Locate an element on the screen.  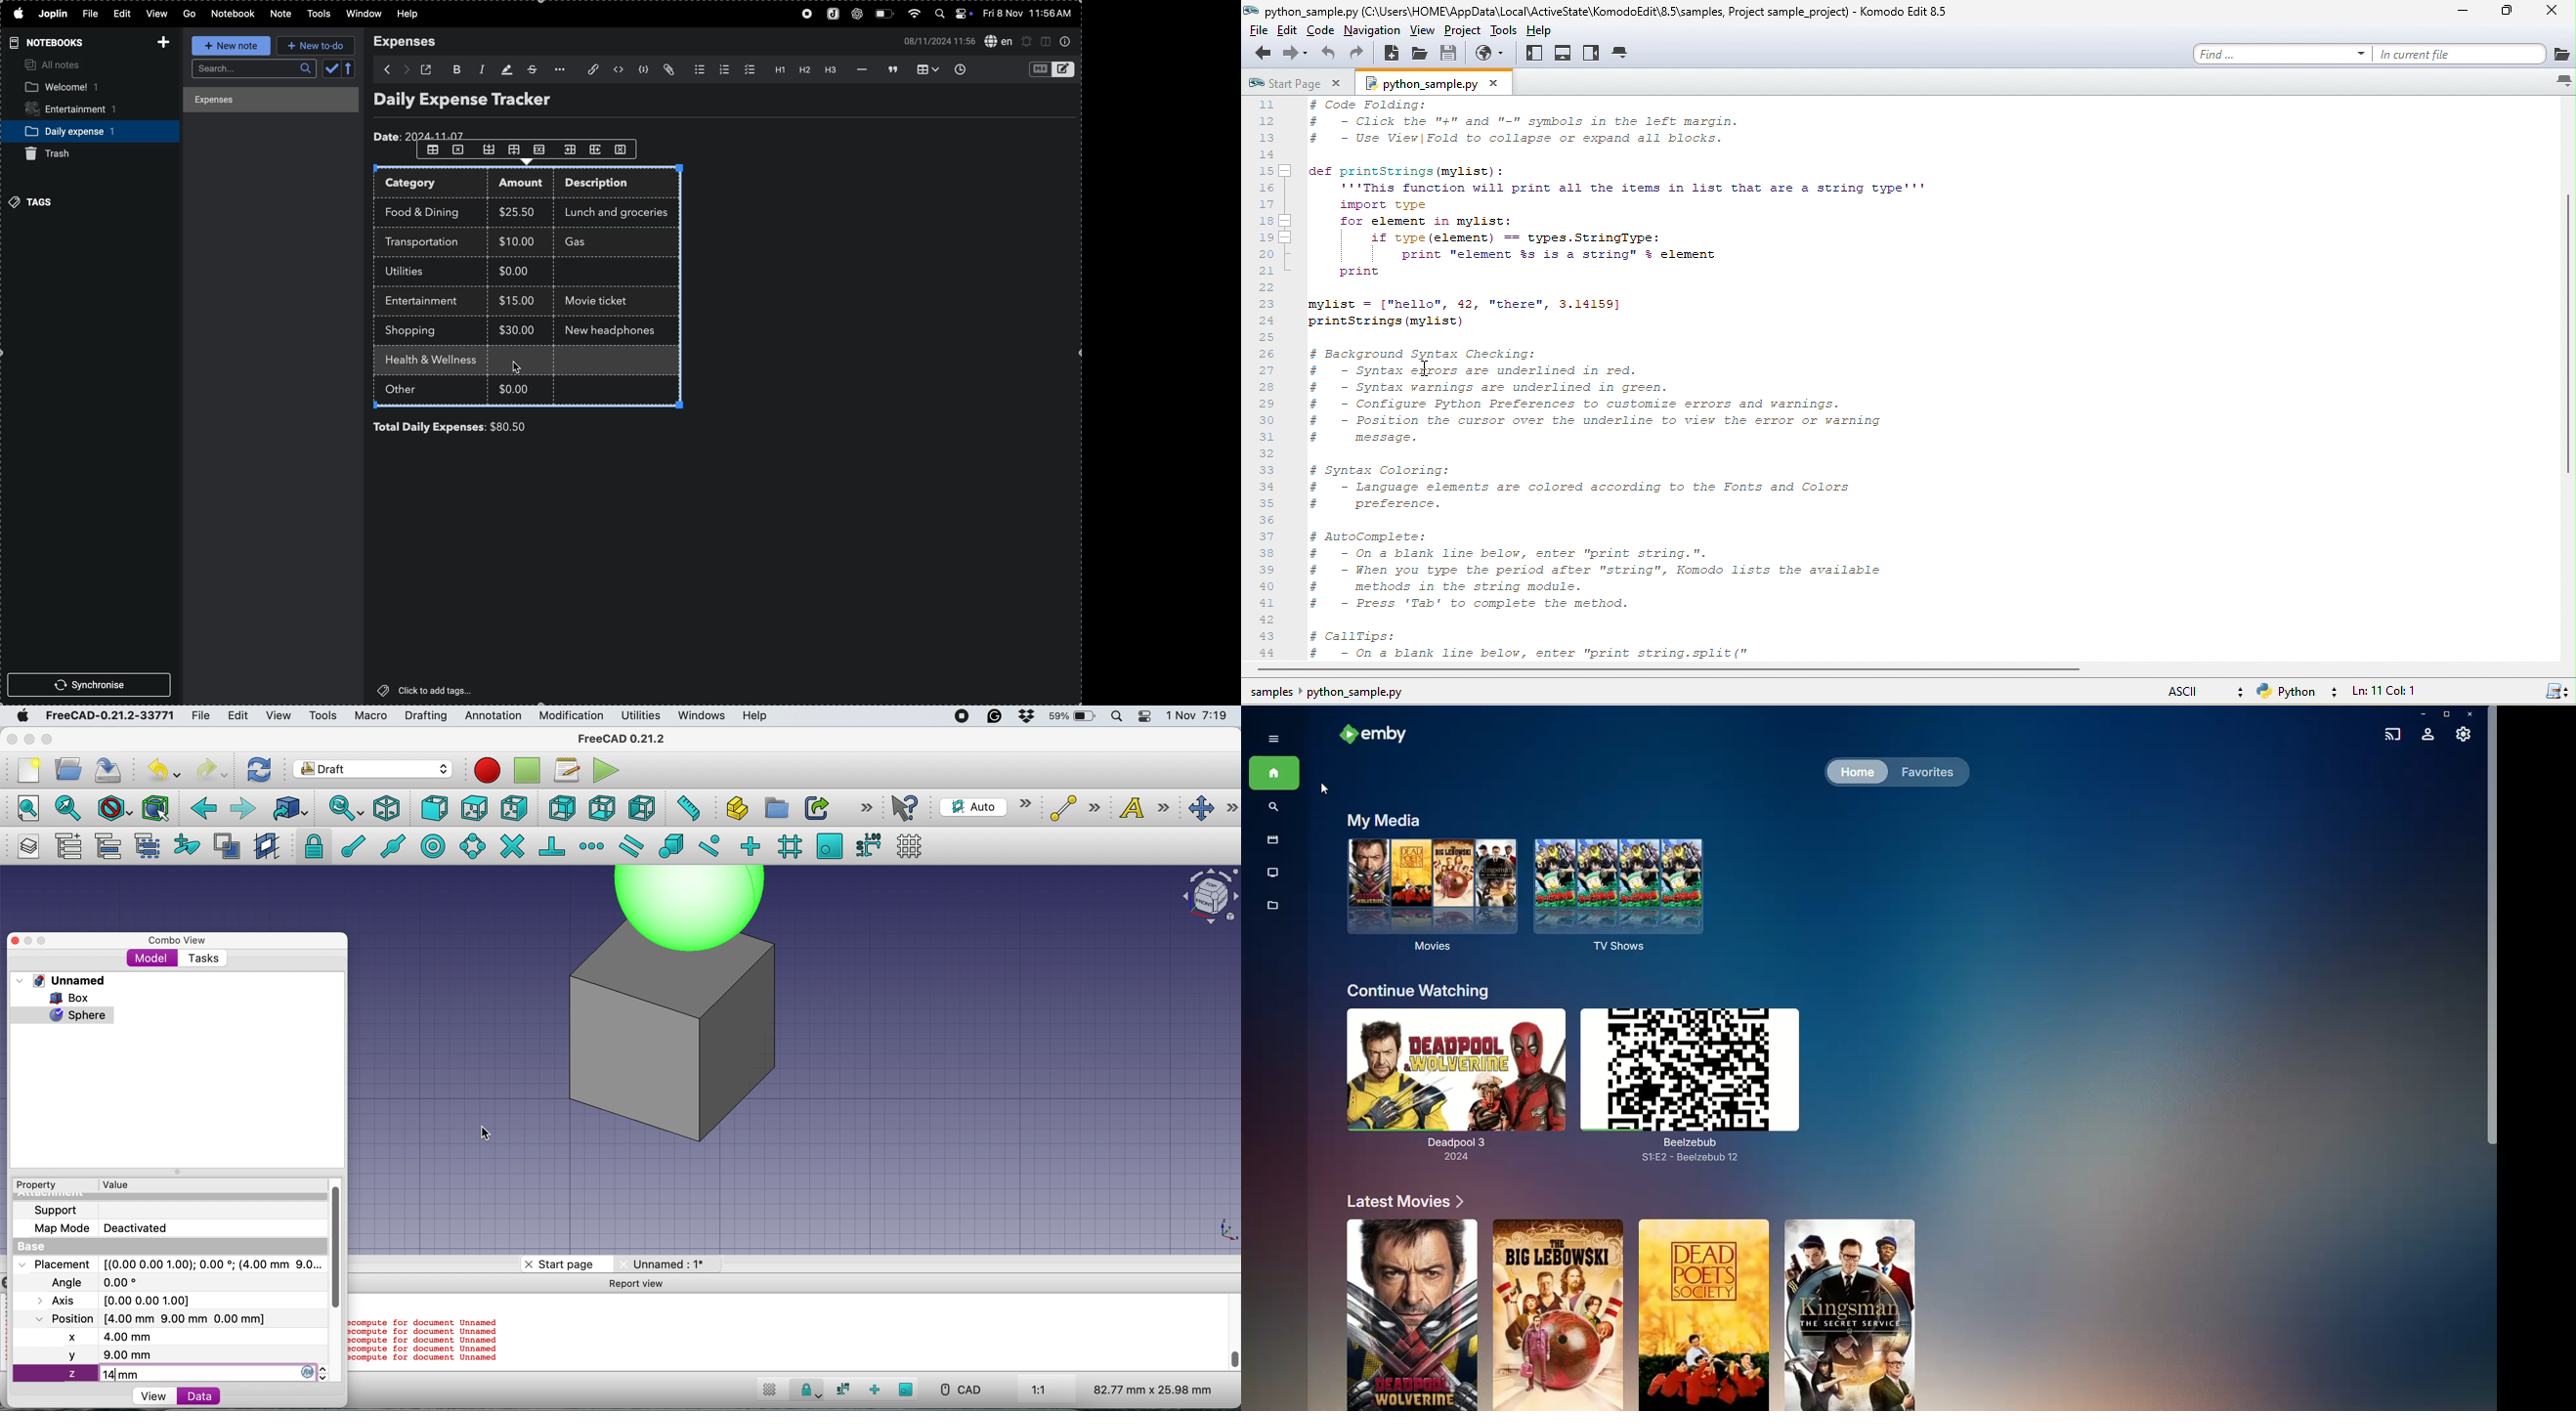
$25.00 is located at coordinates (520, 212).